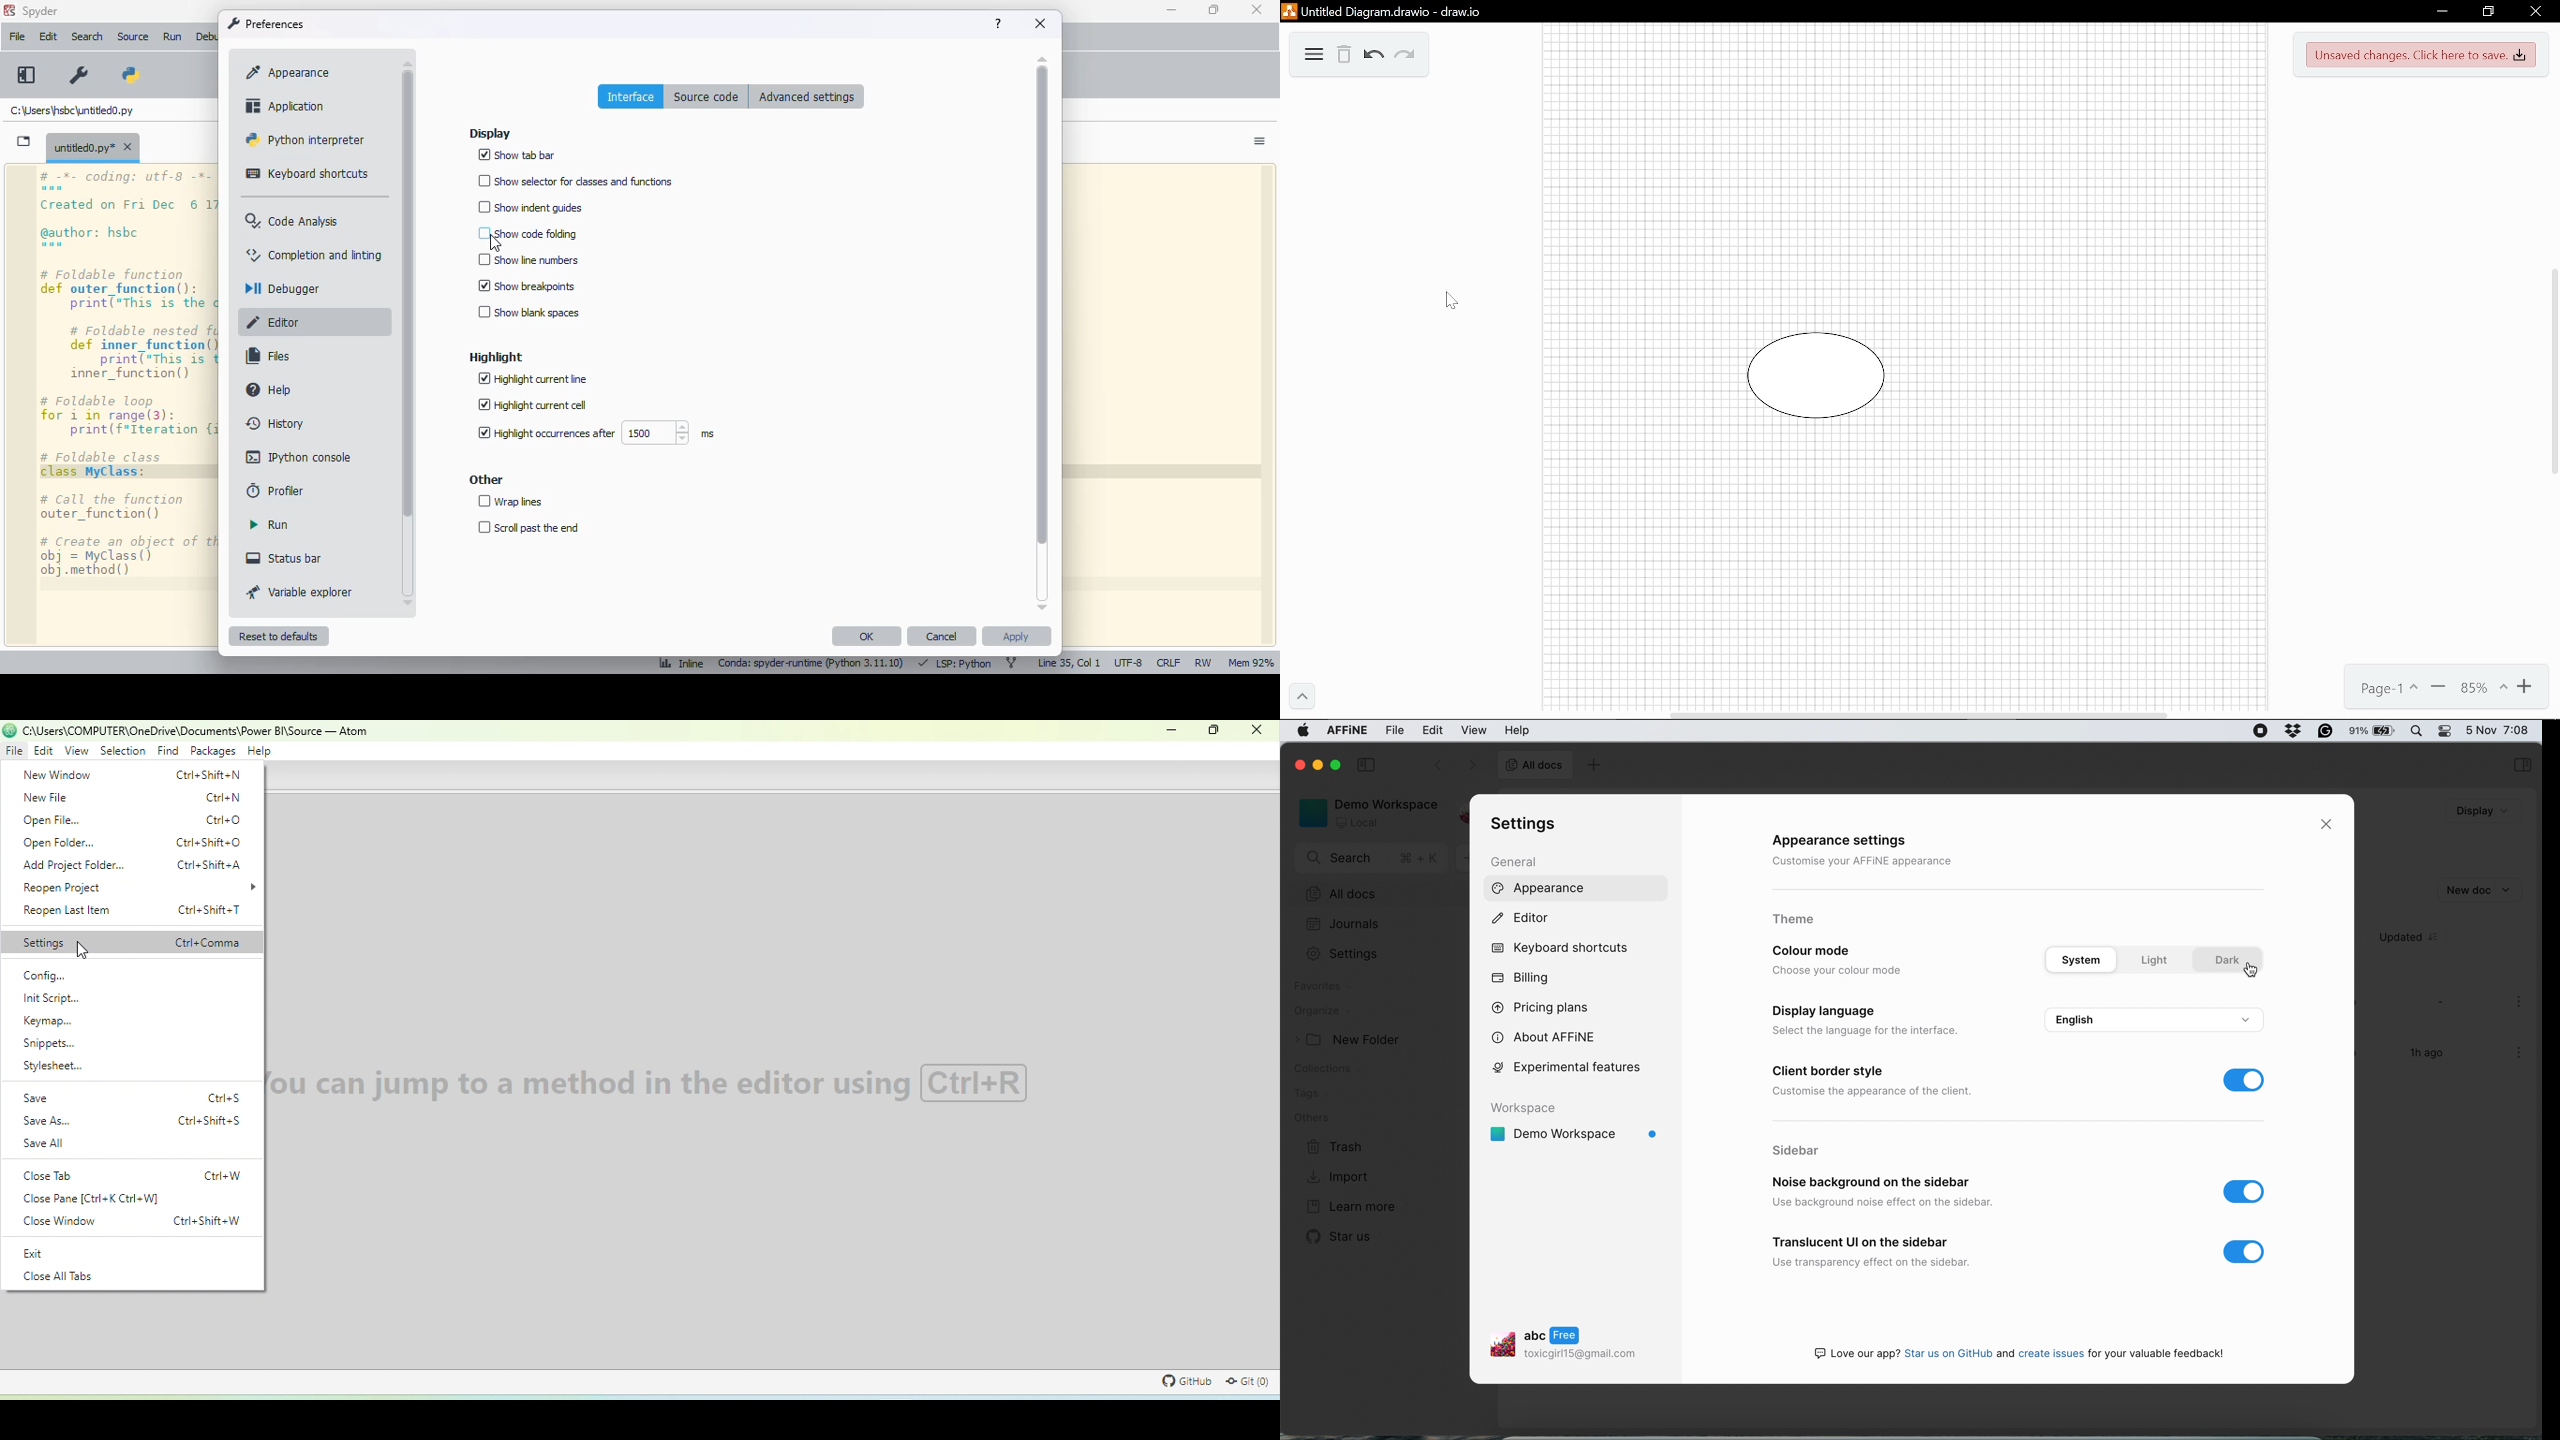  I want to click on UTF-8, so click(1129, 664).